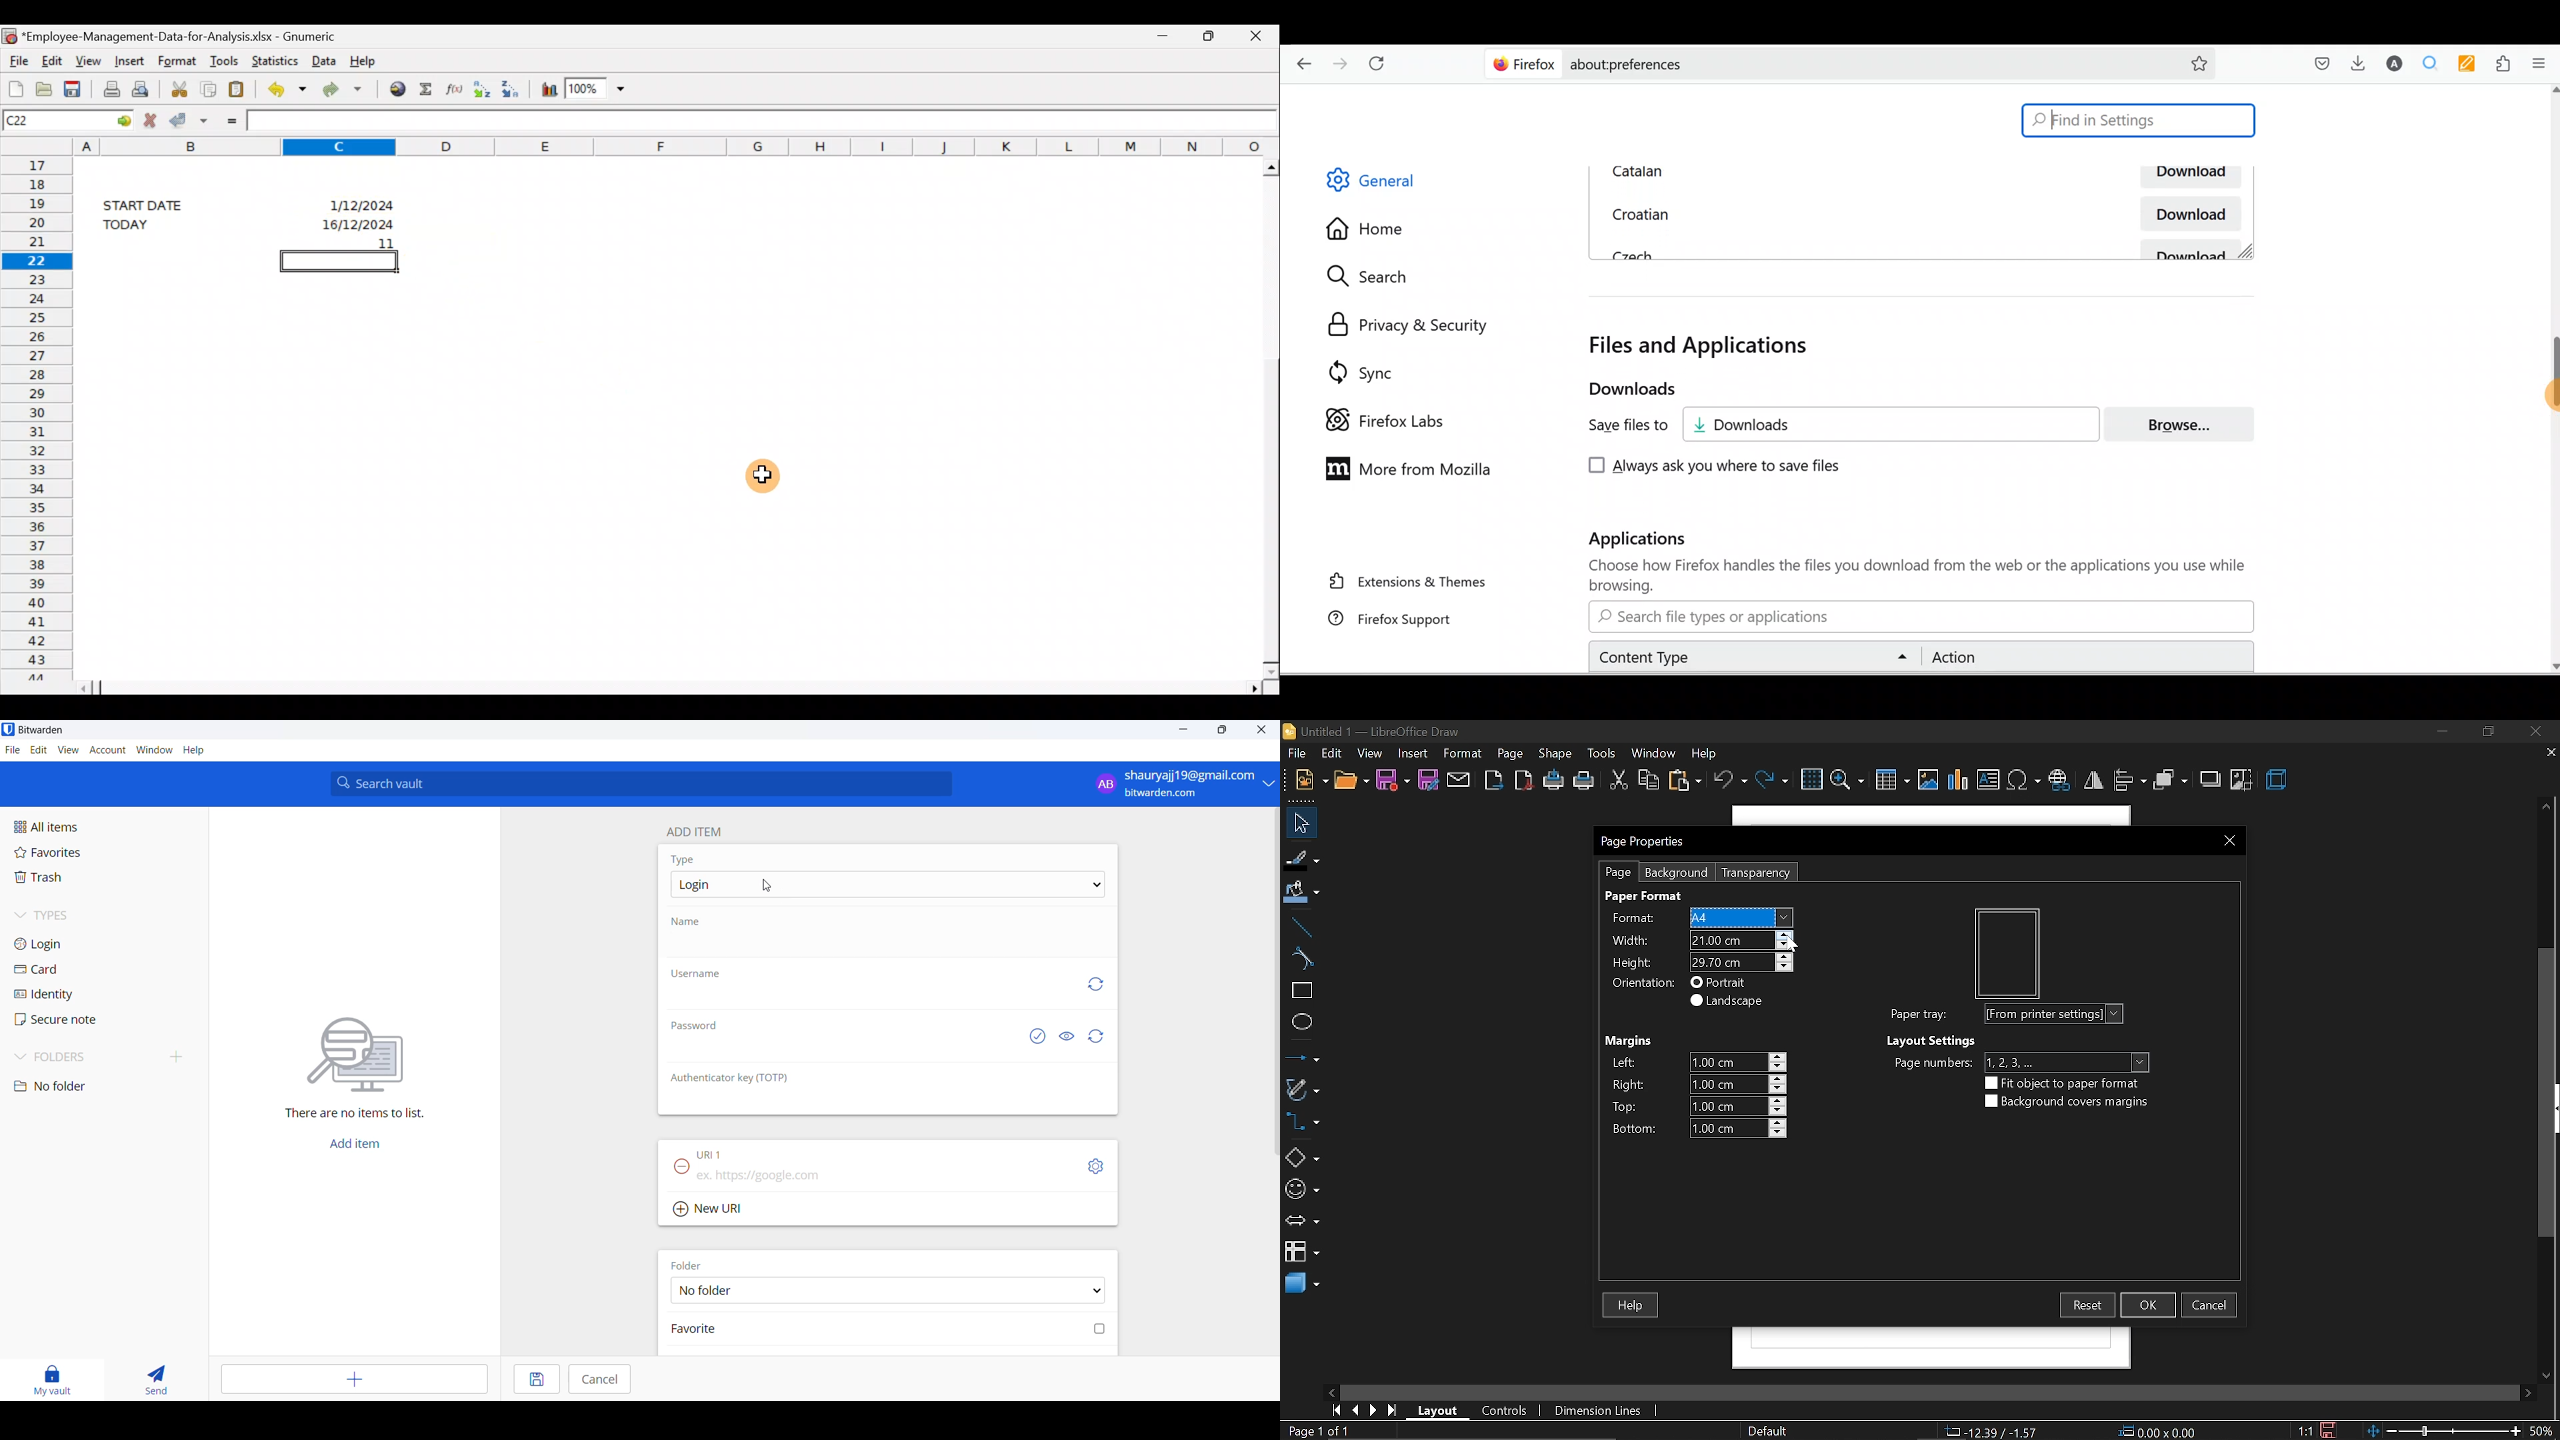 Image resolution: width=2576 pixels, height=1456 pixels. Describe the element at coordinates (1596, 1410) in the screenshot. I see `dimension lines` at that location.